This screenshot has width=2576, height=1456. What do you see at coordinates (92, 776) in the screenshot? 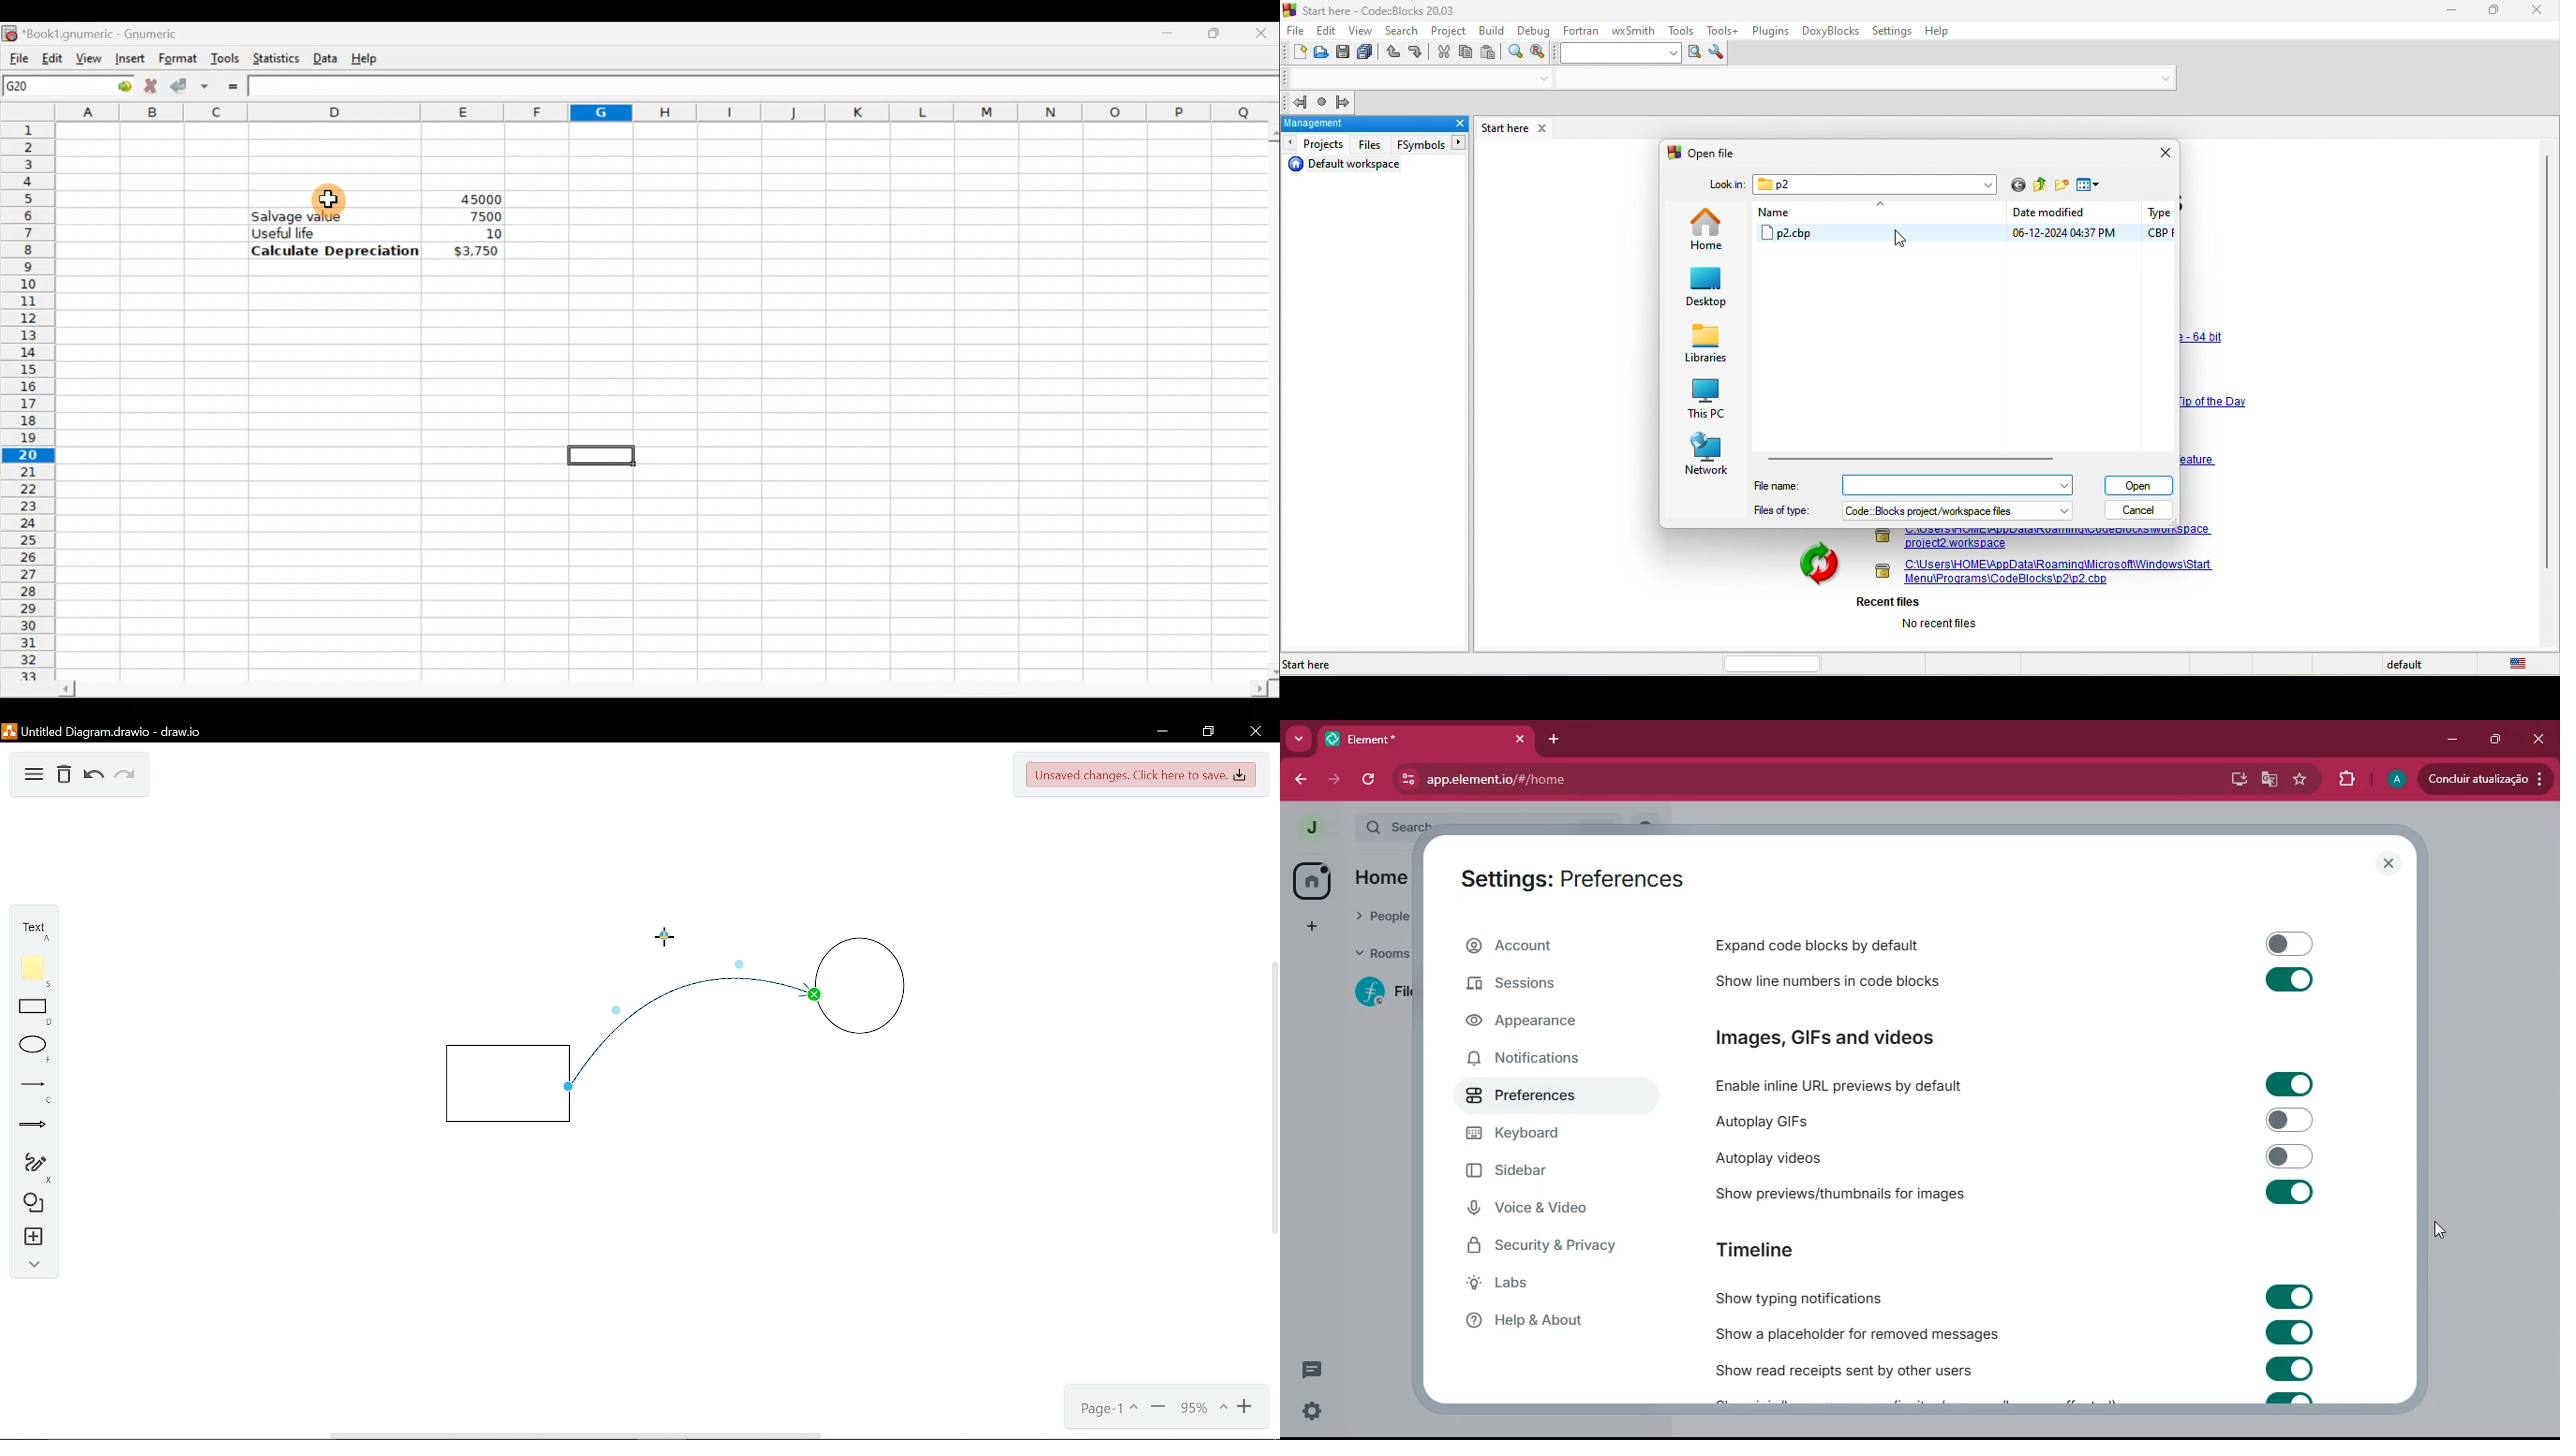
I see `Undo` at bounding box center [92, 776].